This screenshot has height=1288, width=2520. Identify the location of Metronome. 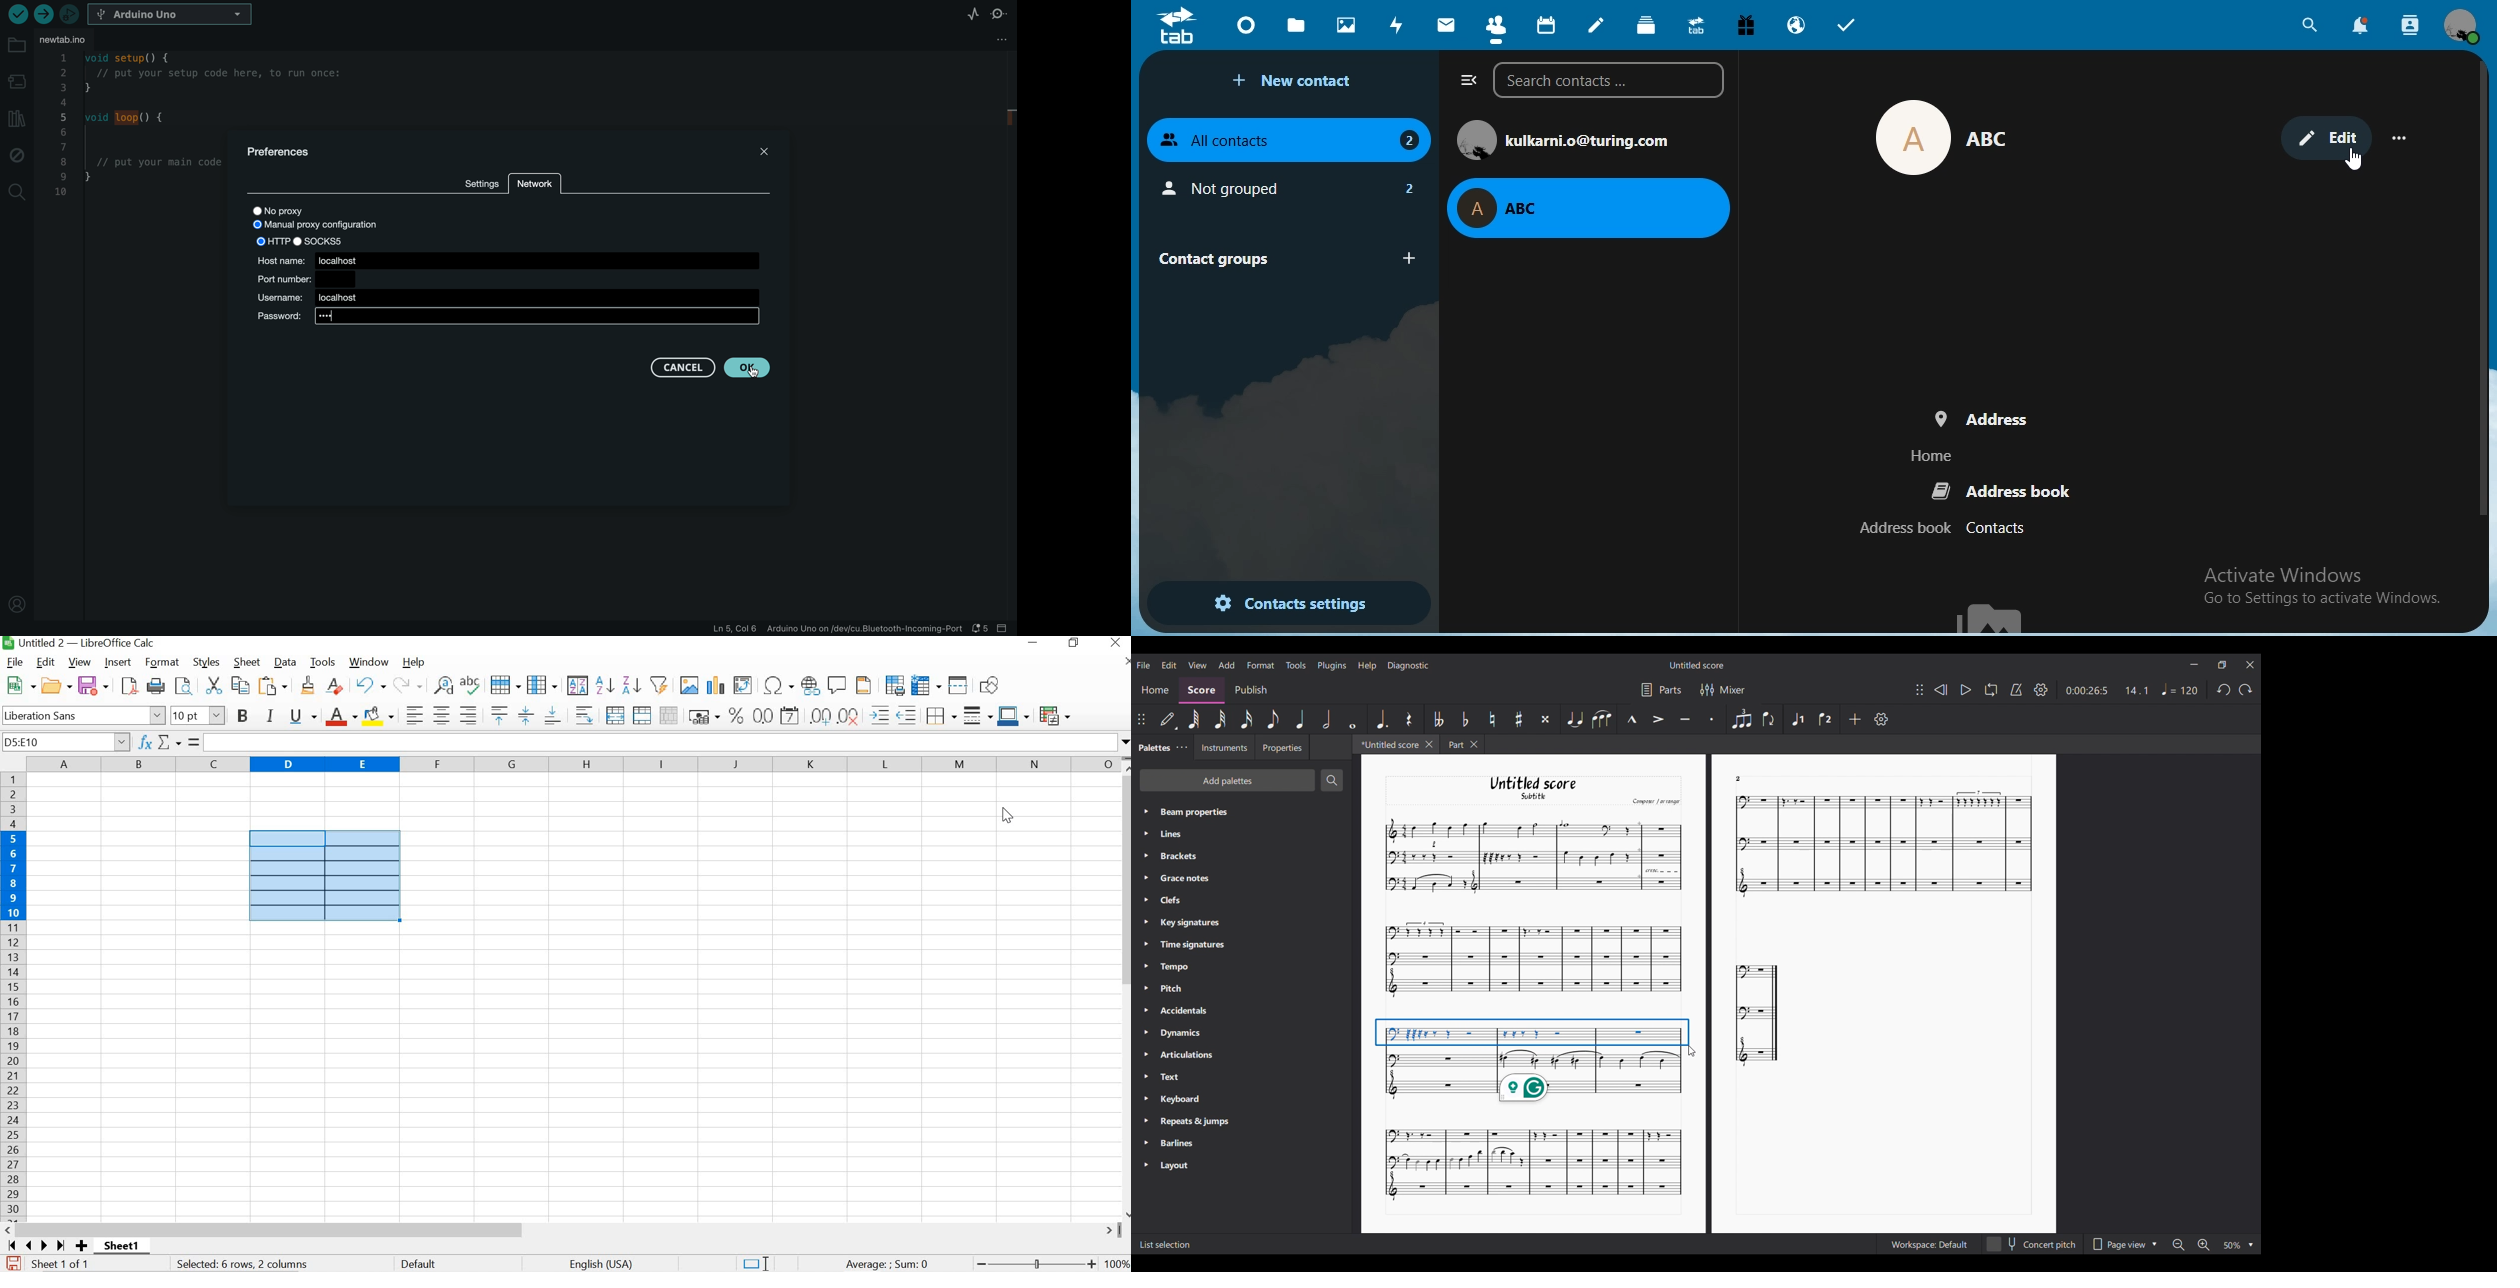
(2017, 690).